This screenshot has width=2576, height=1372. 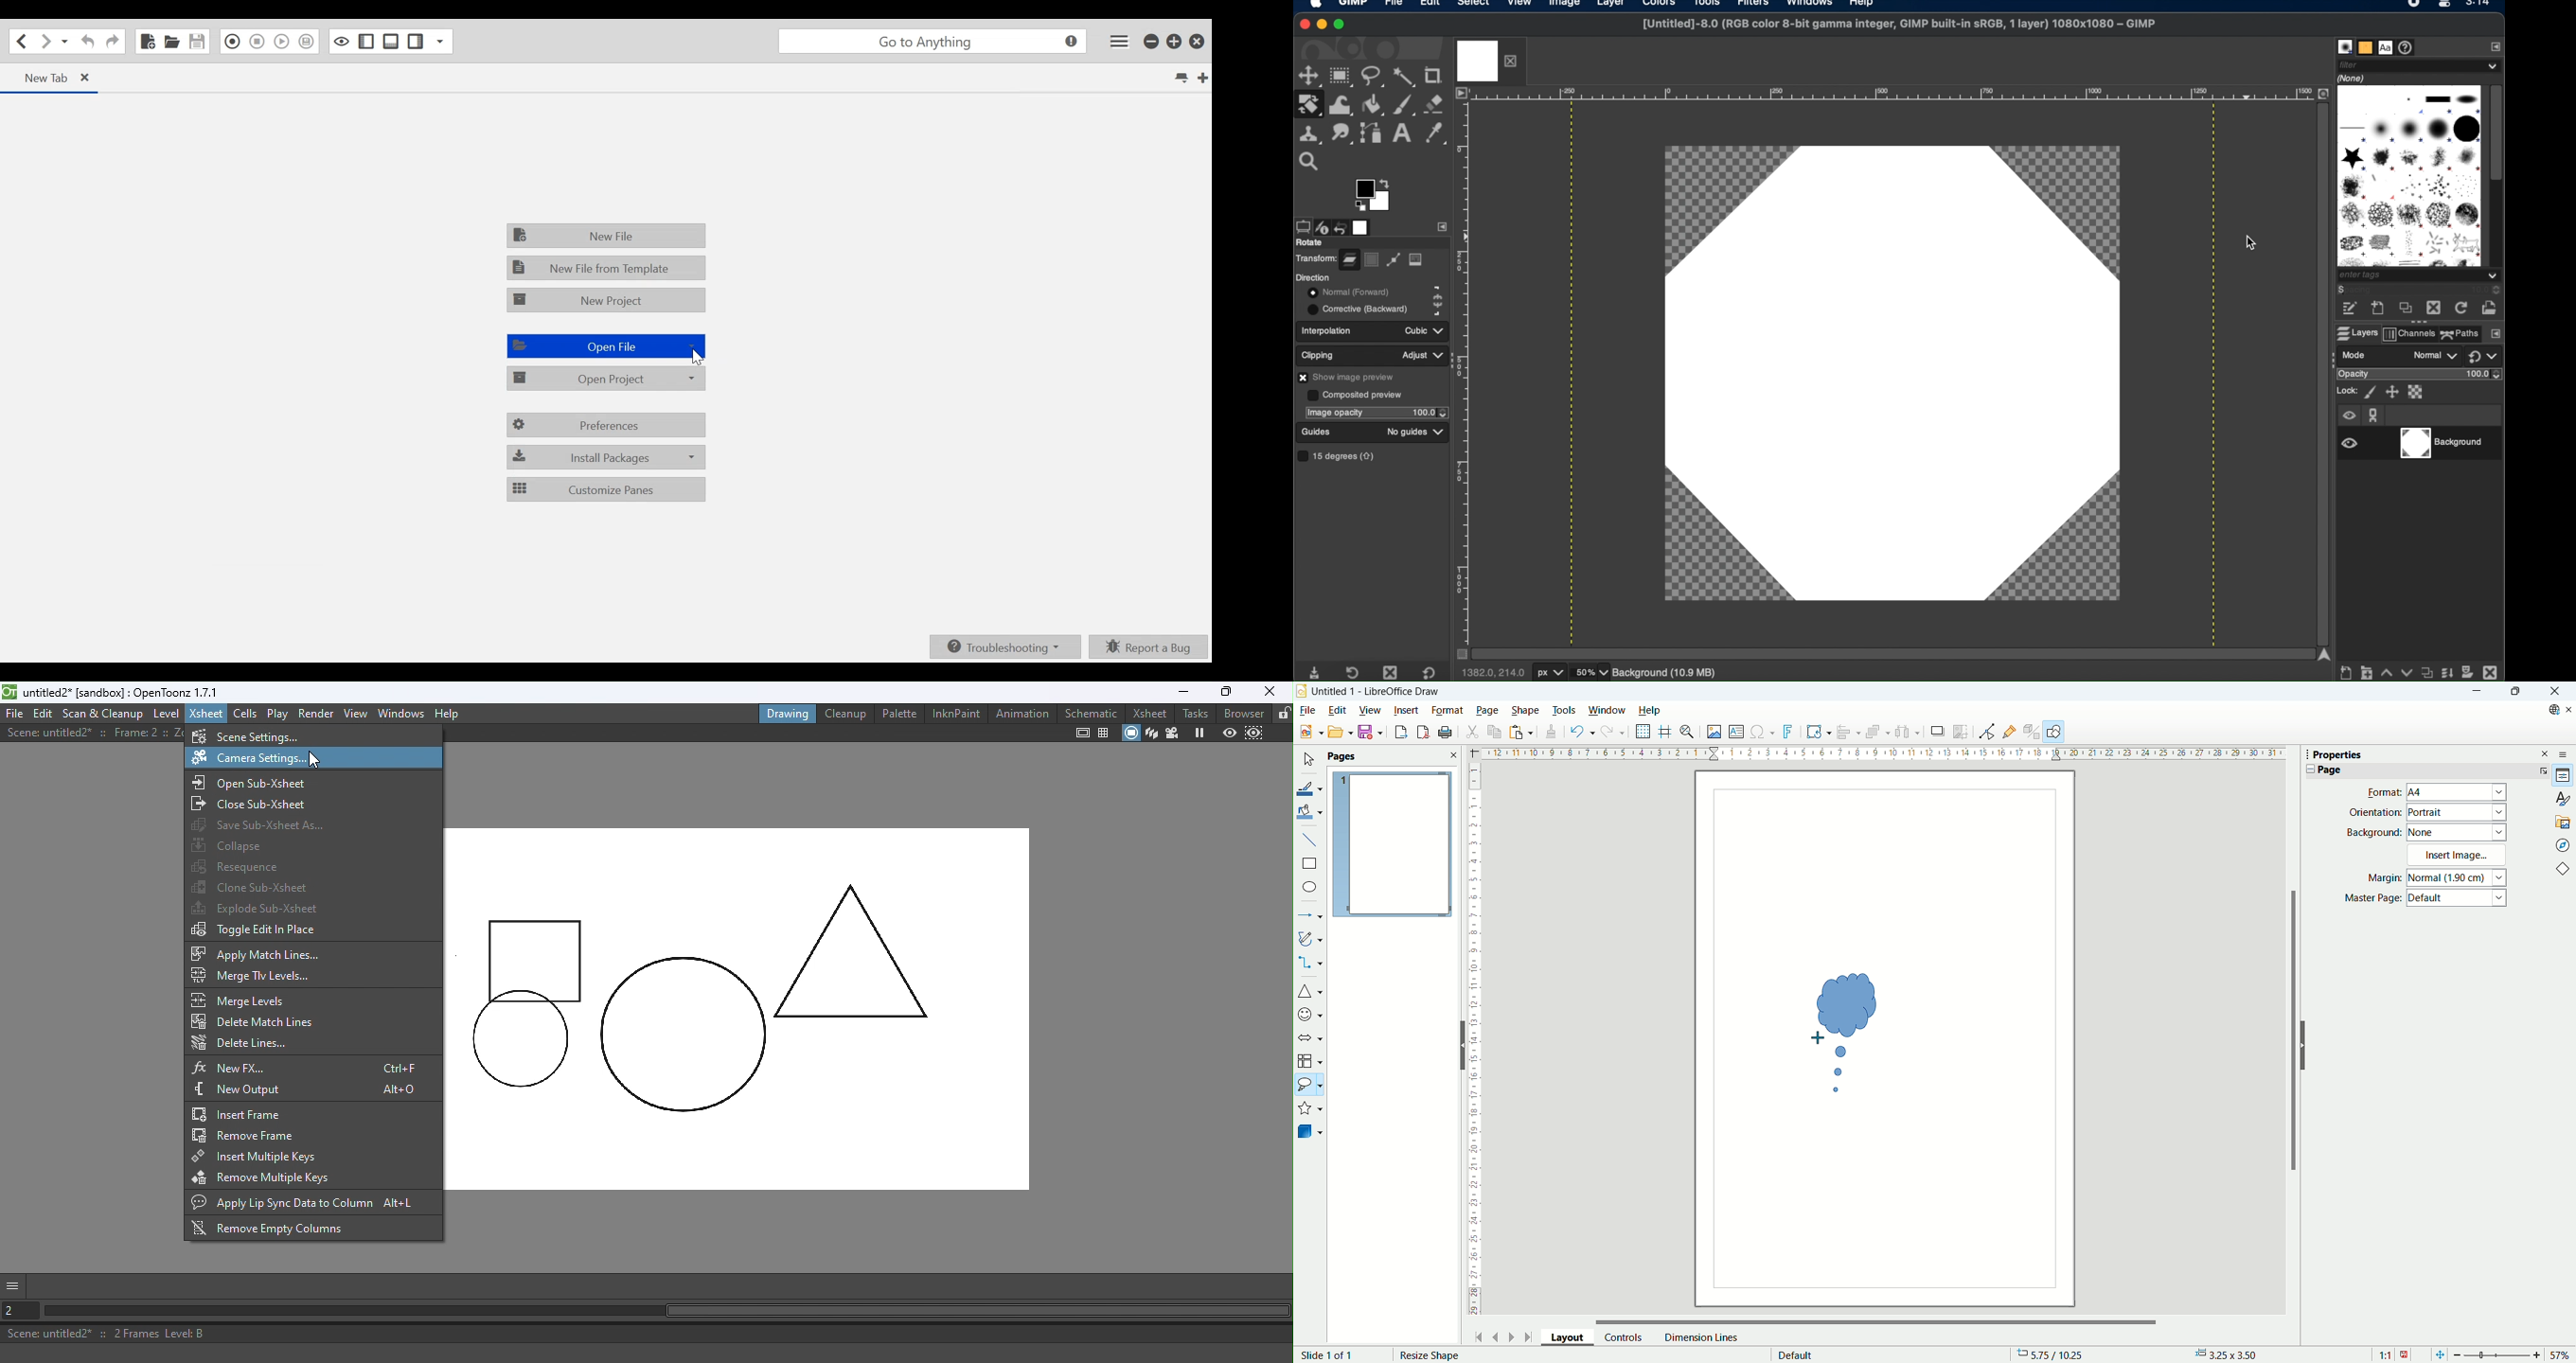 What do you see at coordinates (1700, 1337) in the screenshot?
I see `dimension lines` at bounding box center [1700, 1337].